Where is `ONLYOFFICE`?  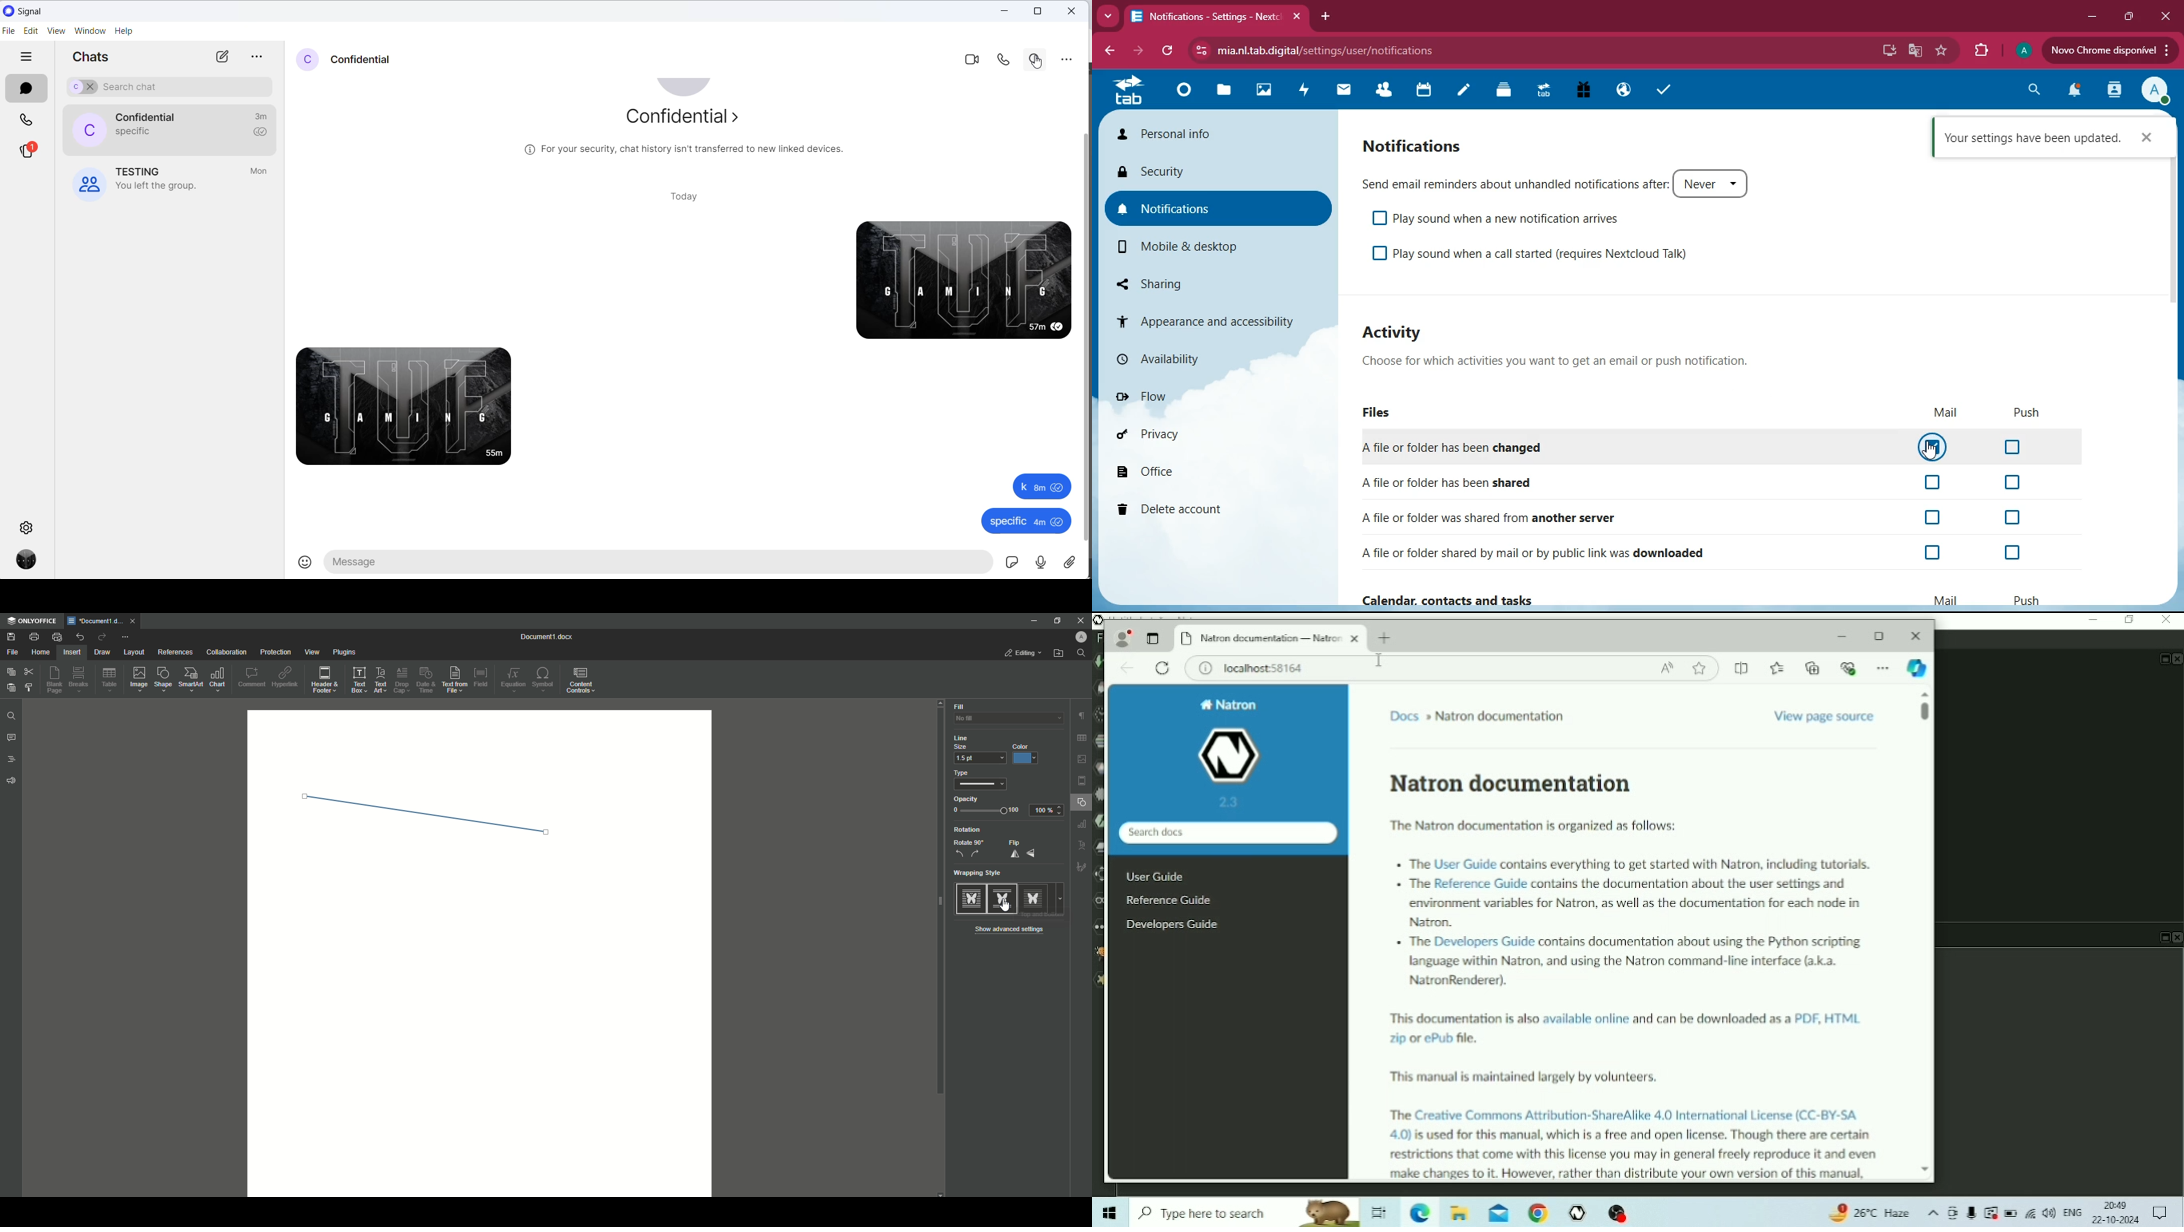 ONLYOFFICE is located at coordinates (34, 621).